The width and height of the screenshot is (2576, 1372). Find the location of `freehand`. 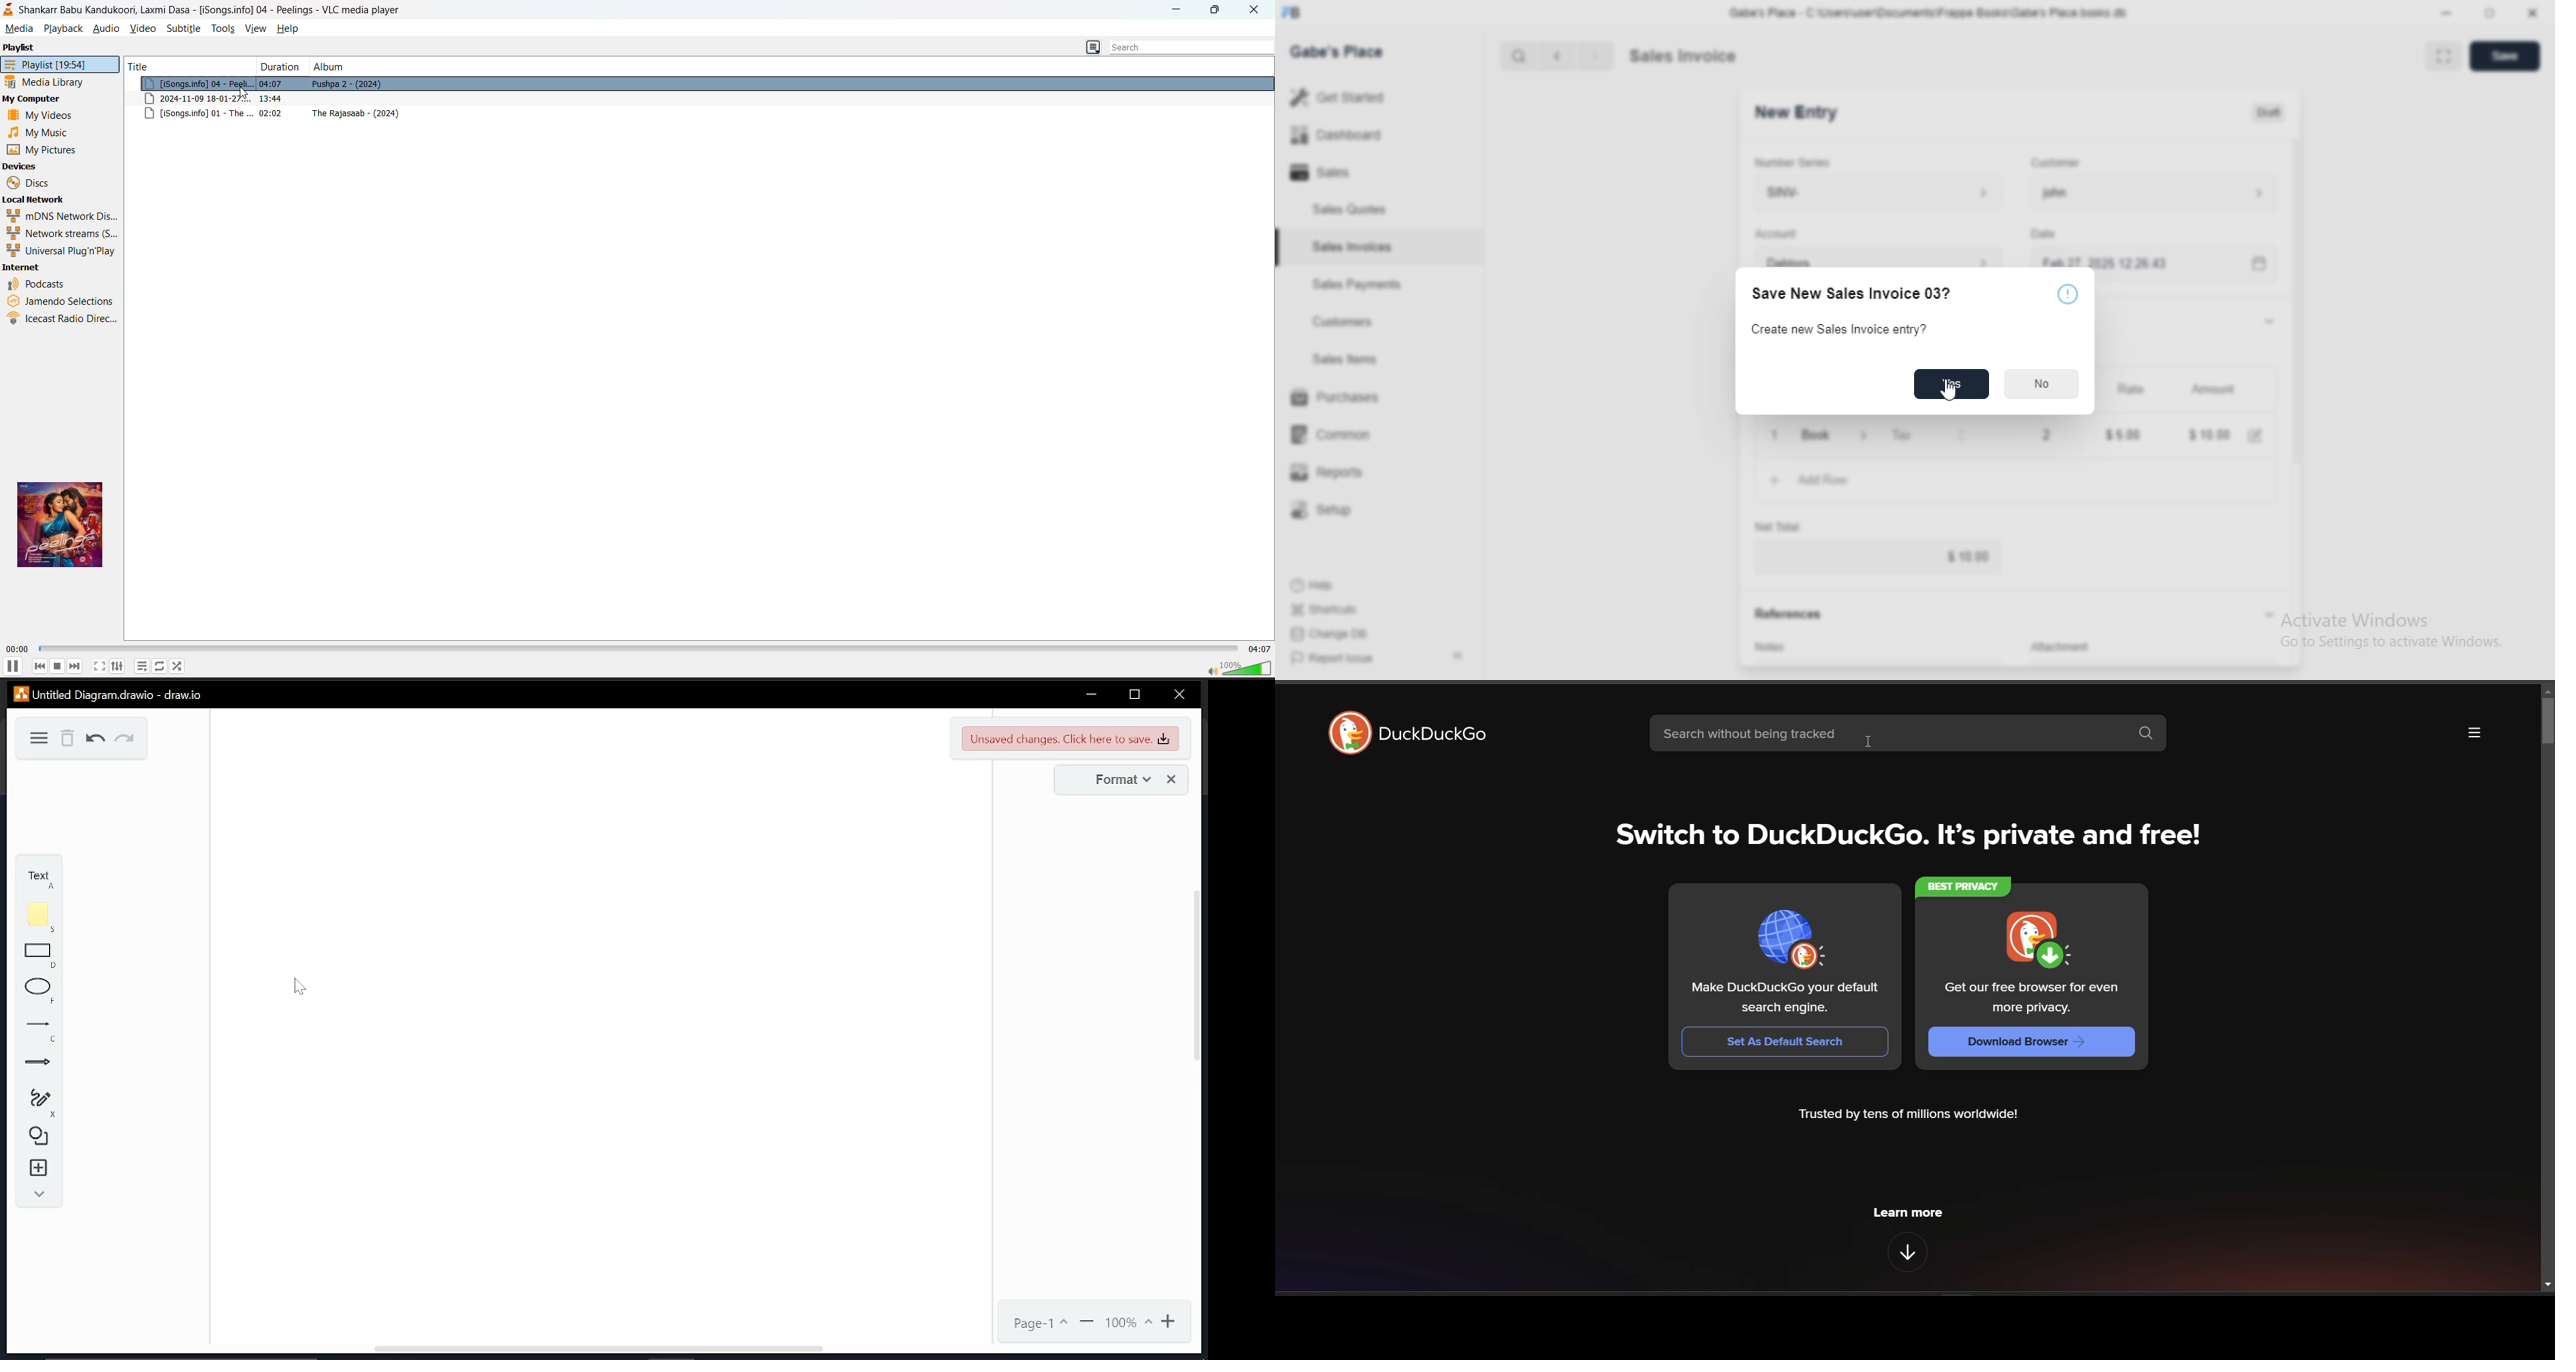

freehand is located at coordinates (40, 1102).